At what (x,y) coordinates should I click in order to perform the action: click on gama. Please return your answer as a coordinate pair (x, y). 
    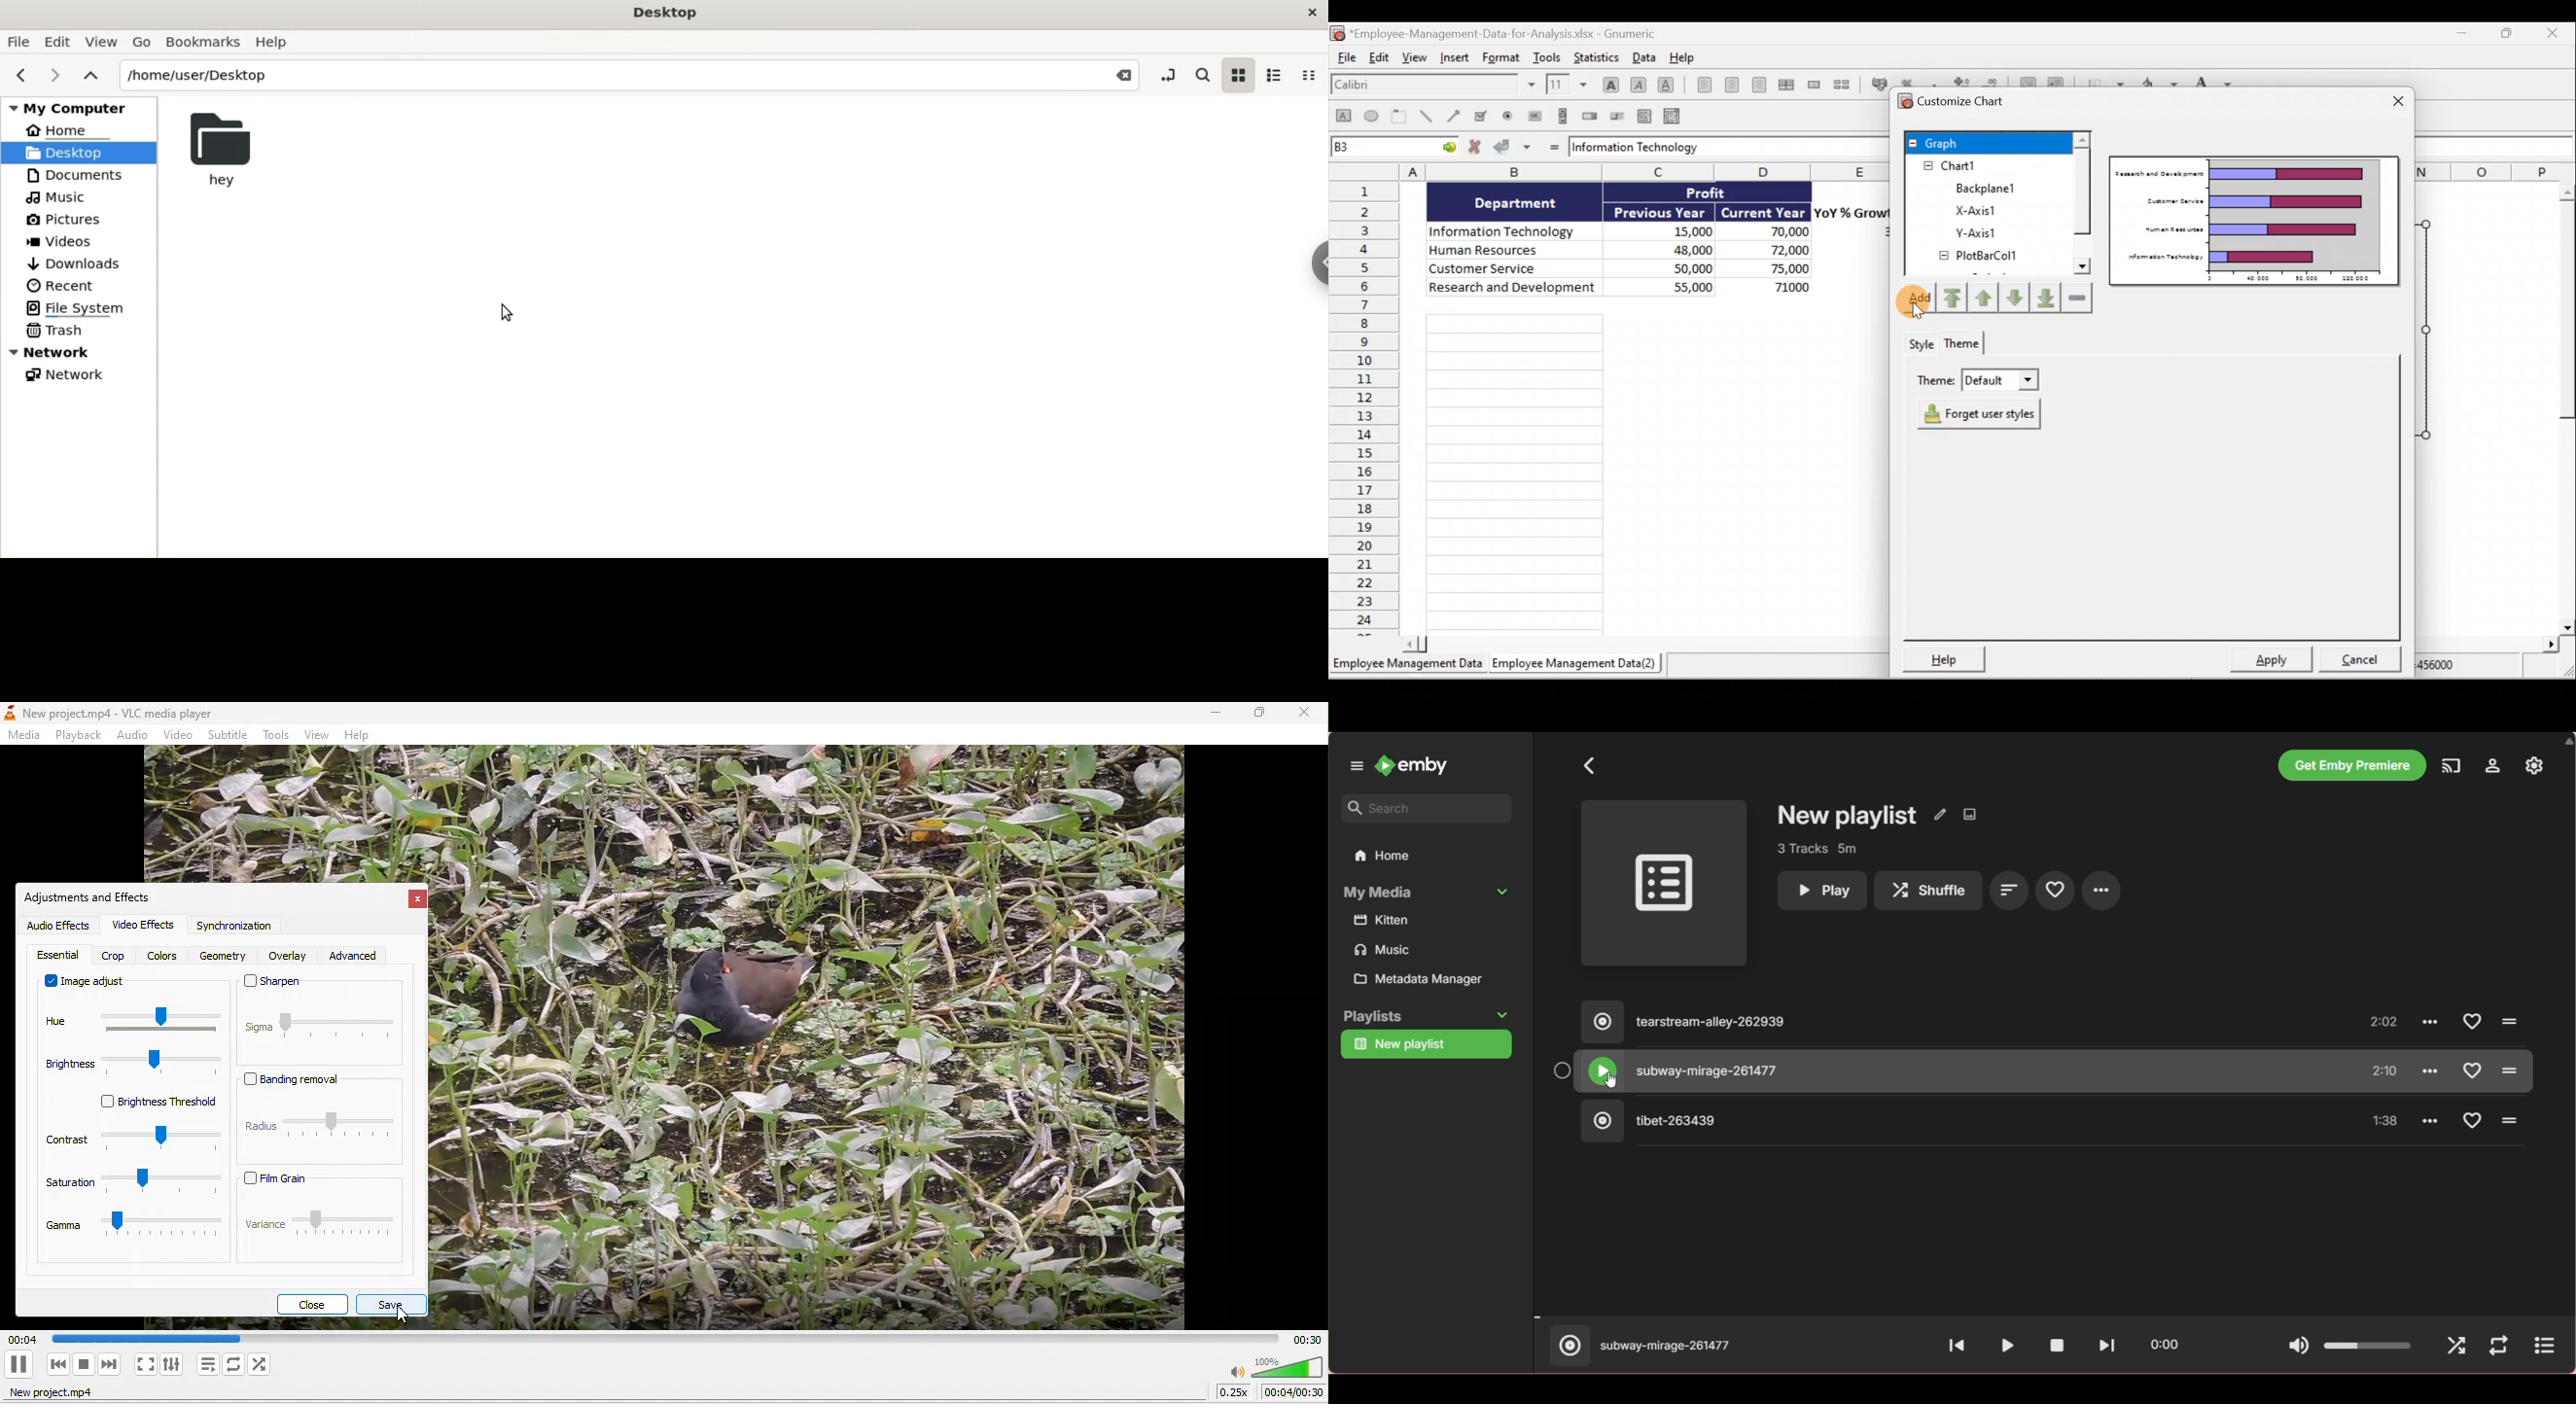
    Looking at the image, I should click on (130, 1233).